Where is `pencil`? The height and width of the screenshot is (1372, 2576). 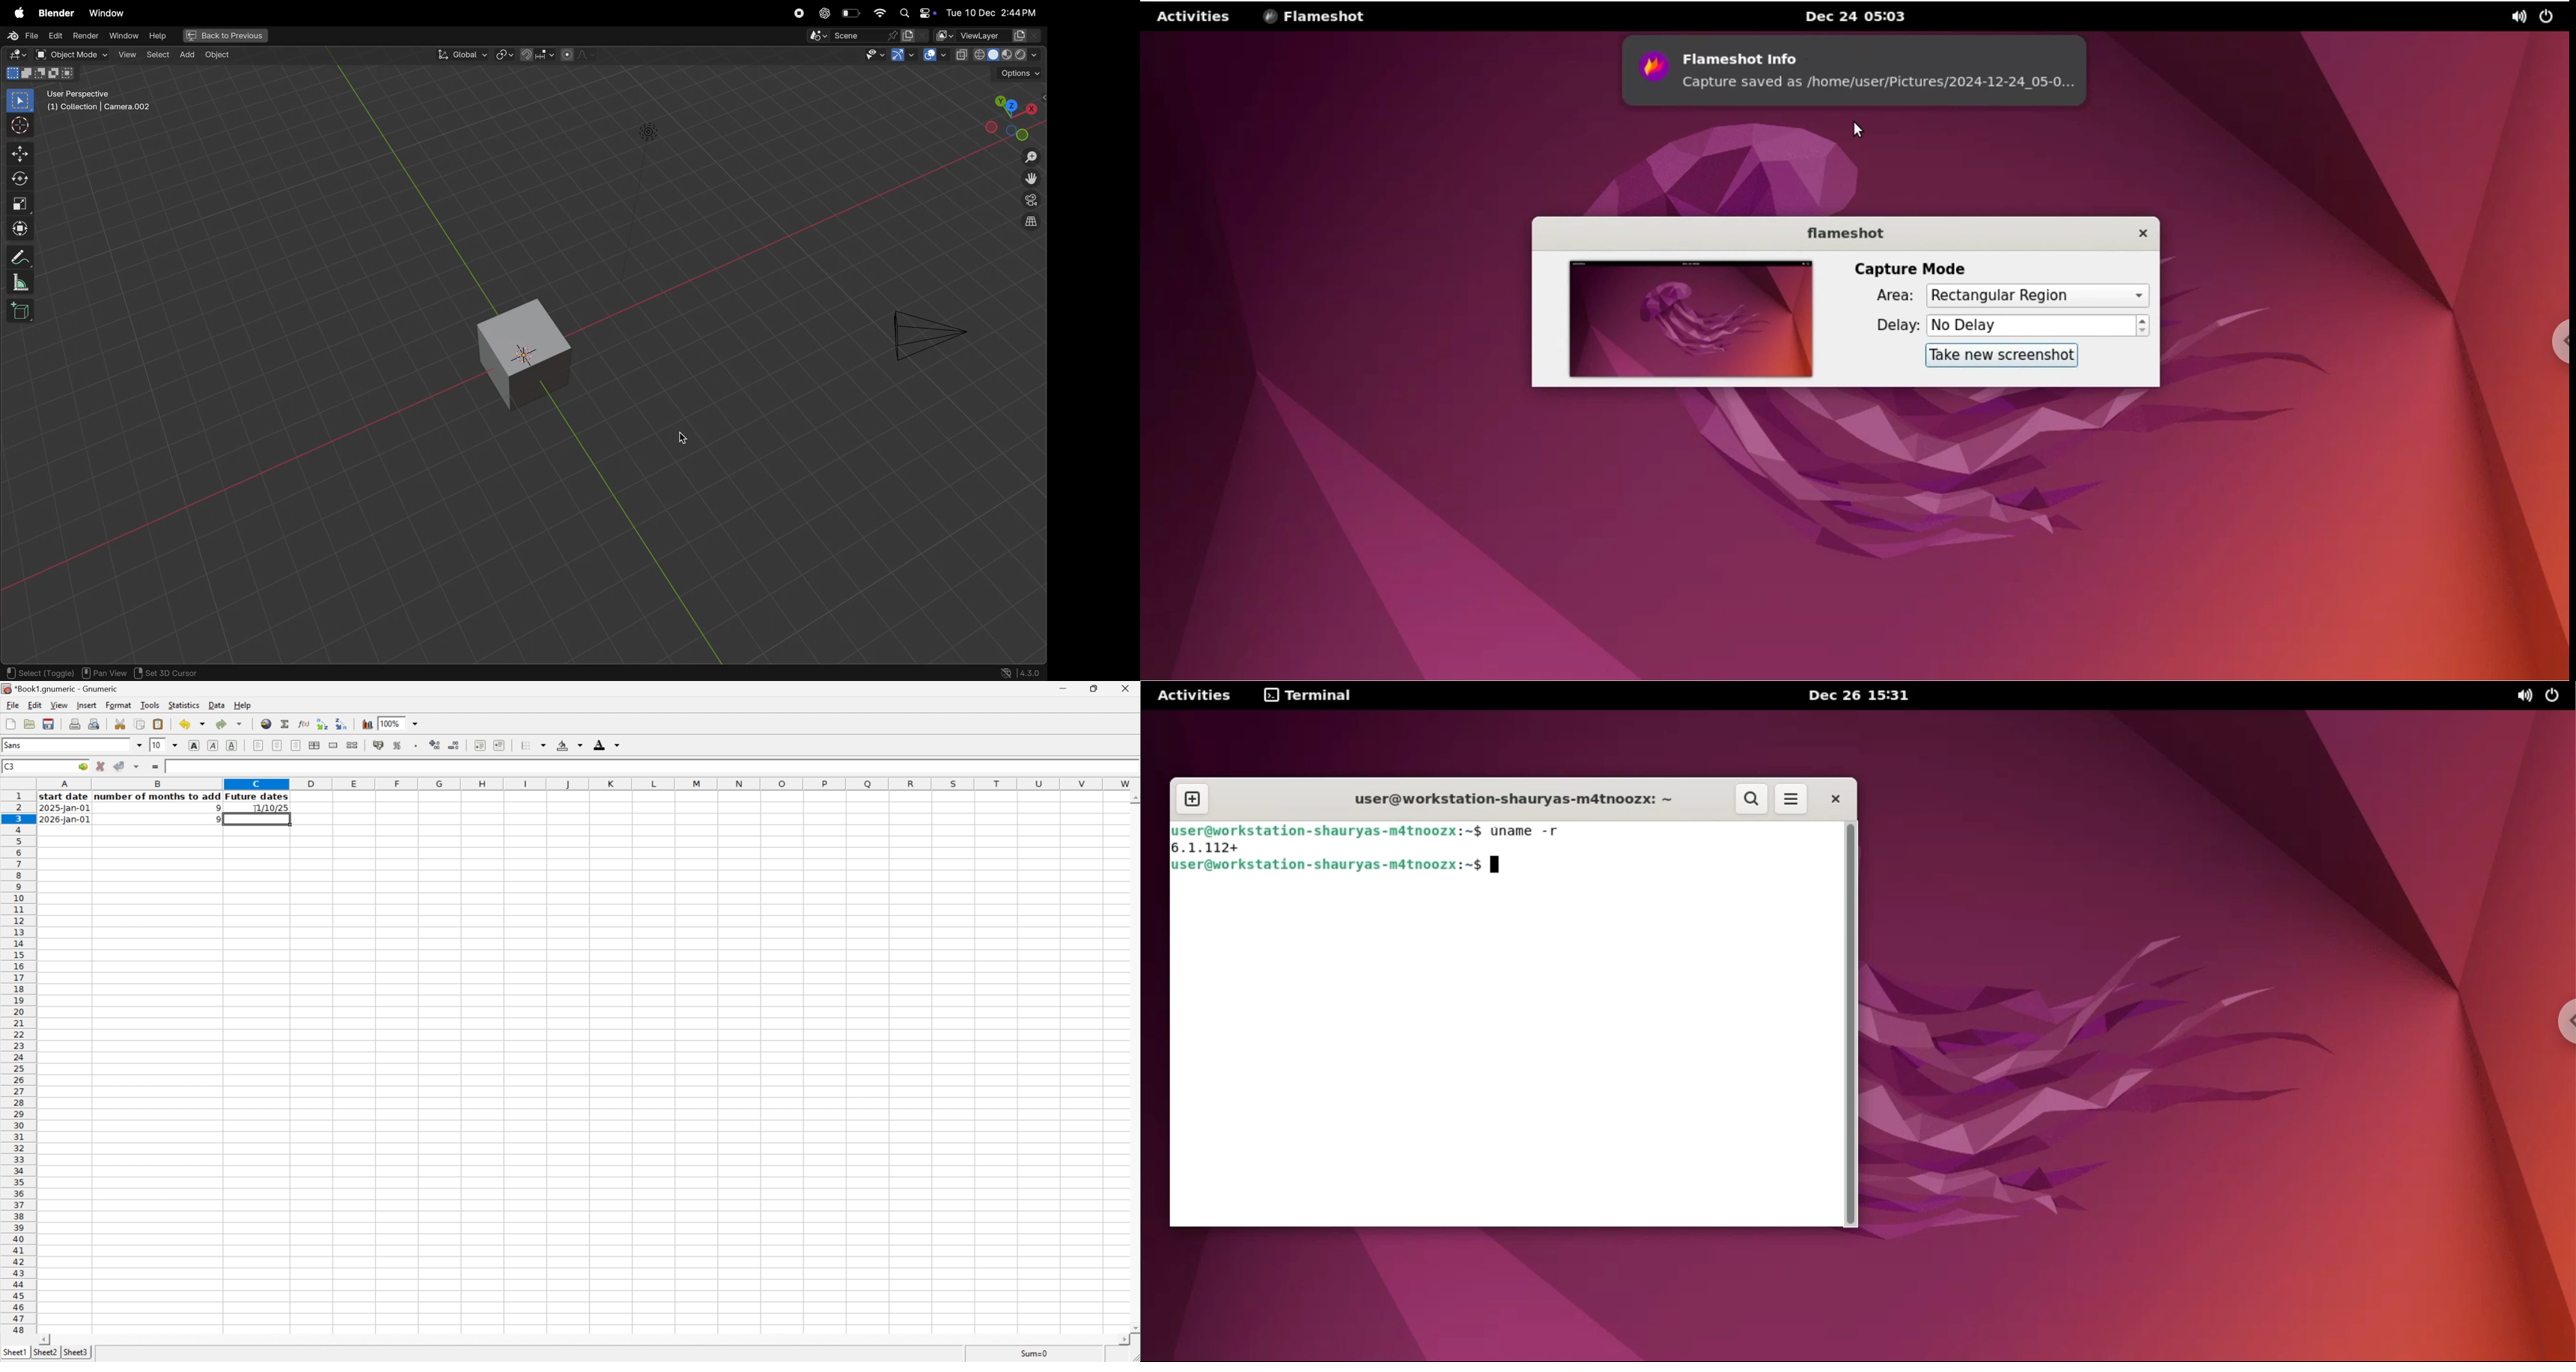 pencil is located at coordinates (17, 257).